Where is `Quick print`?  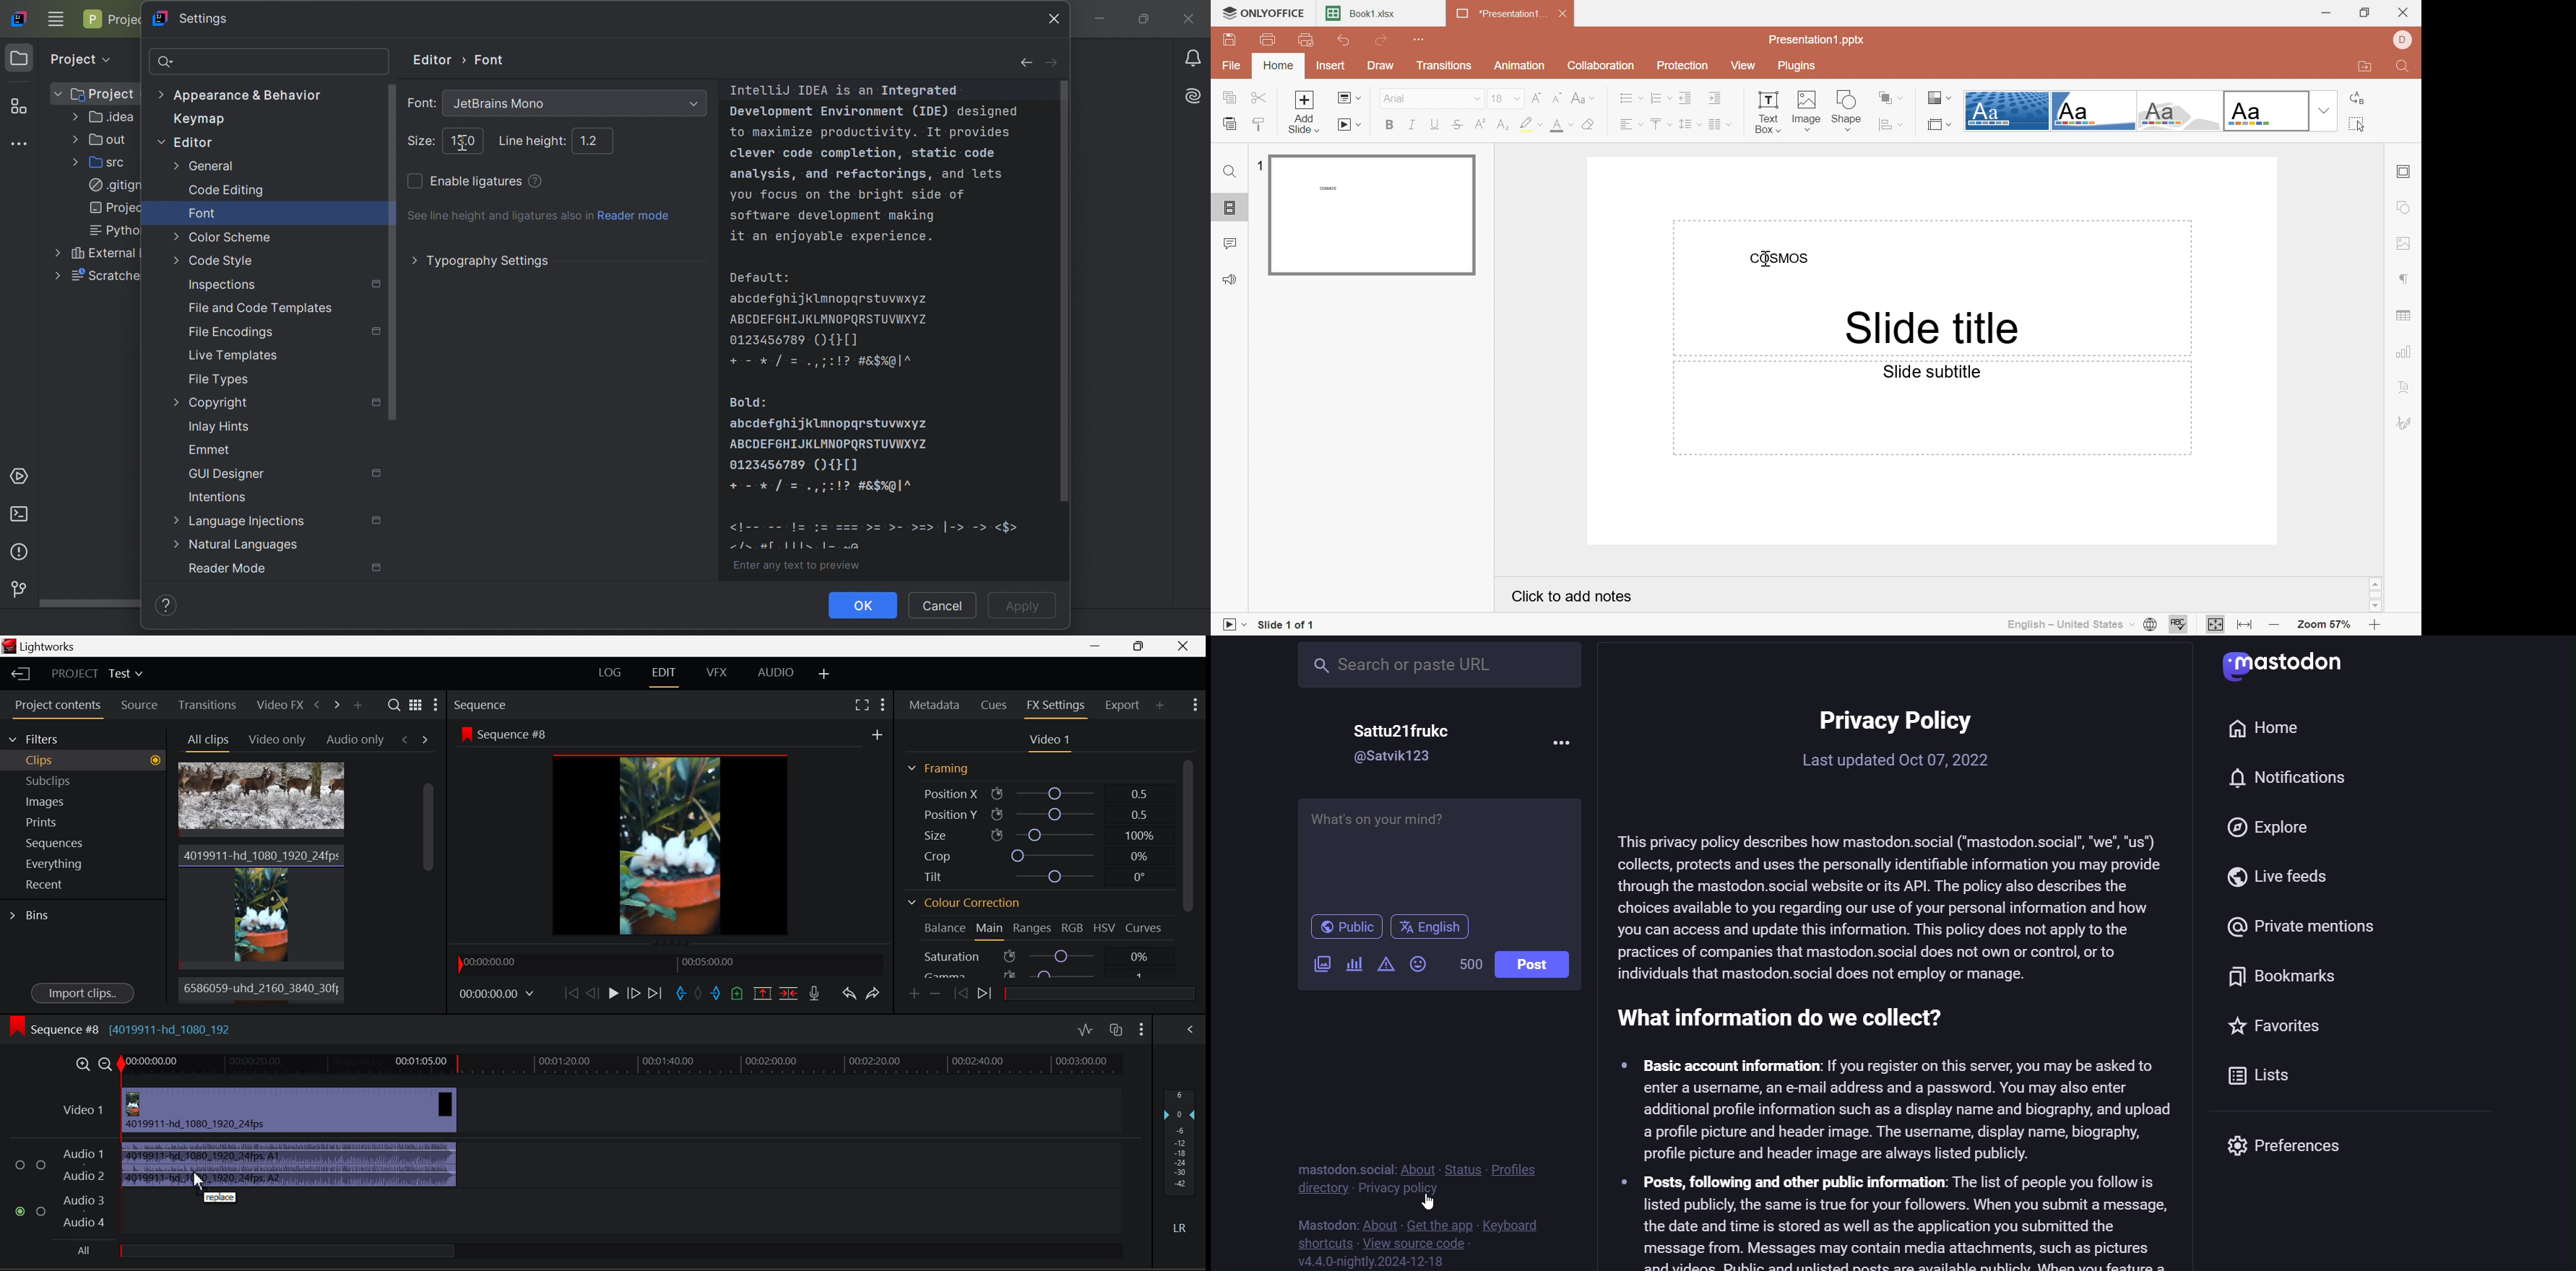 Quick print is located at coordinates (1306, 42).